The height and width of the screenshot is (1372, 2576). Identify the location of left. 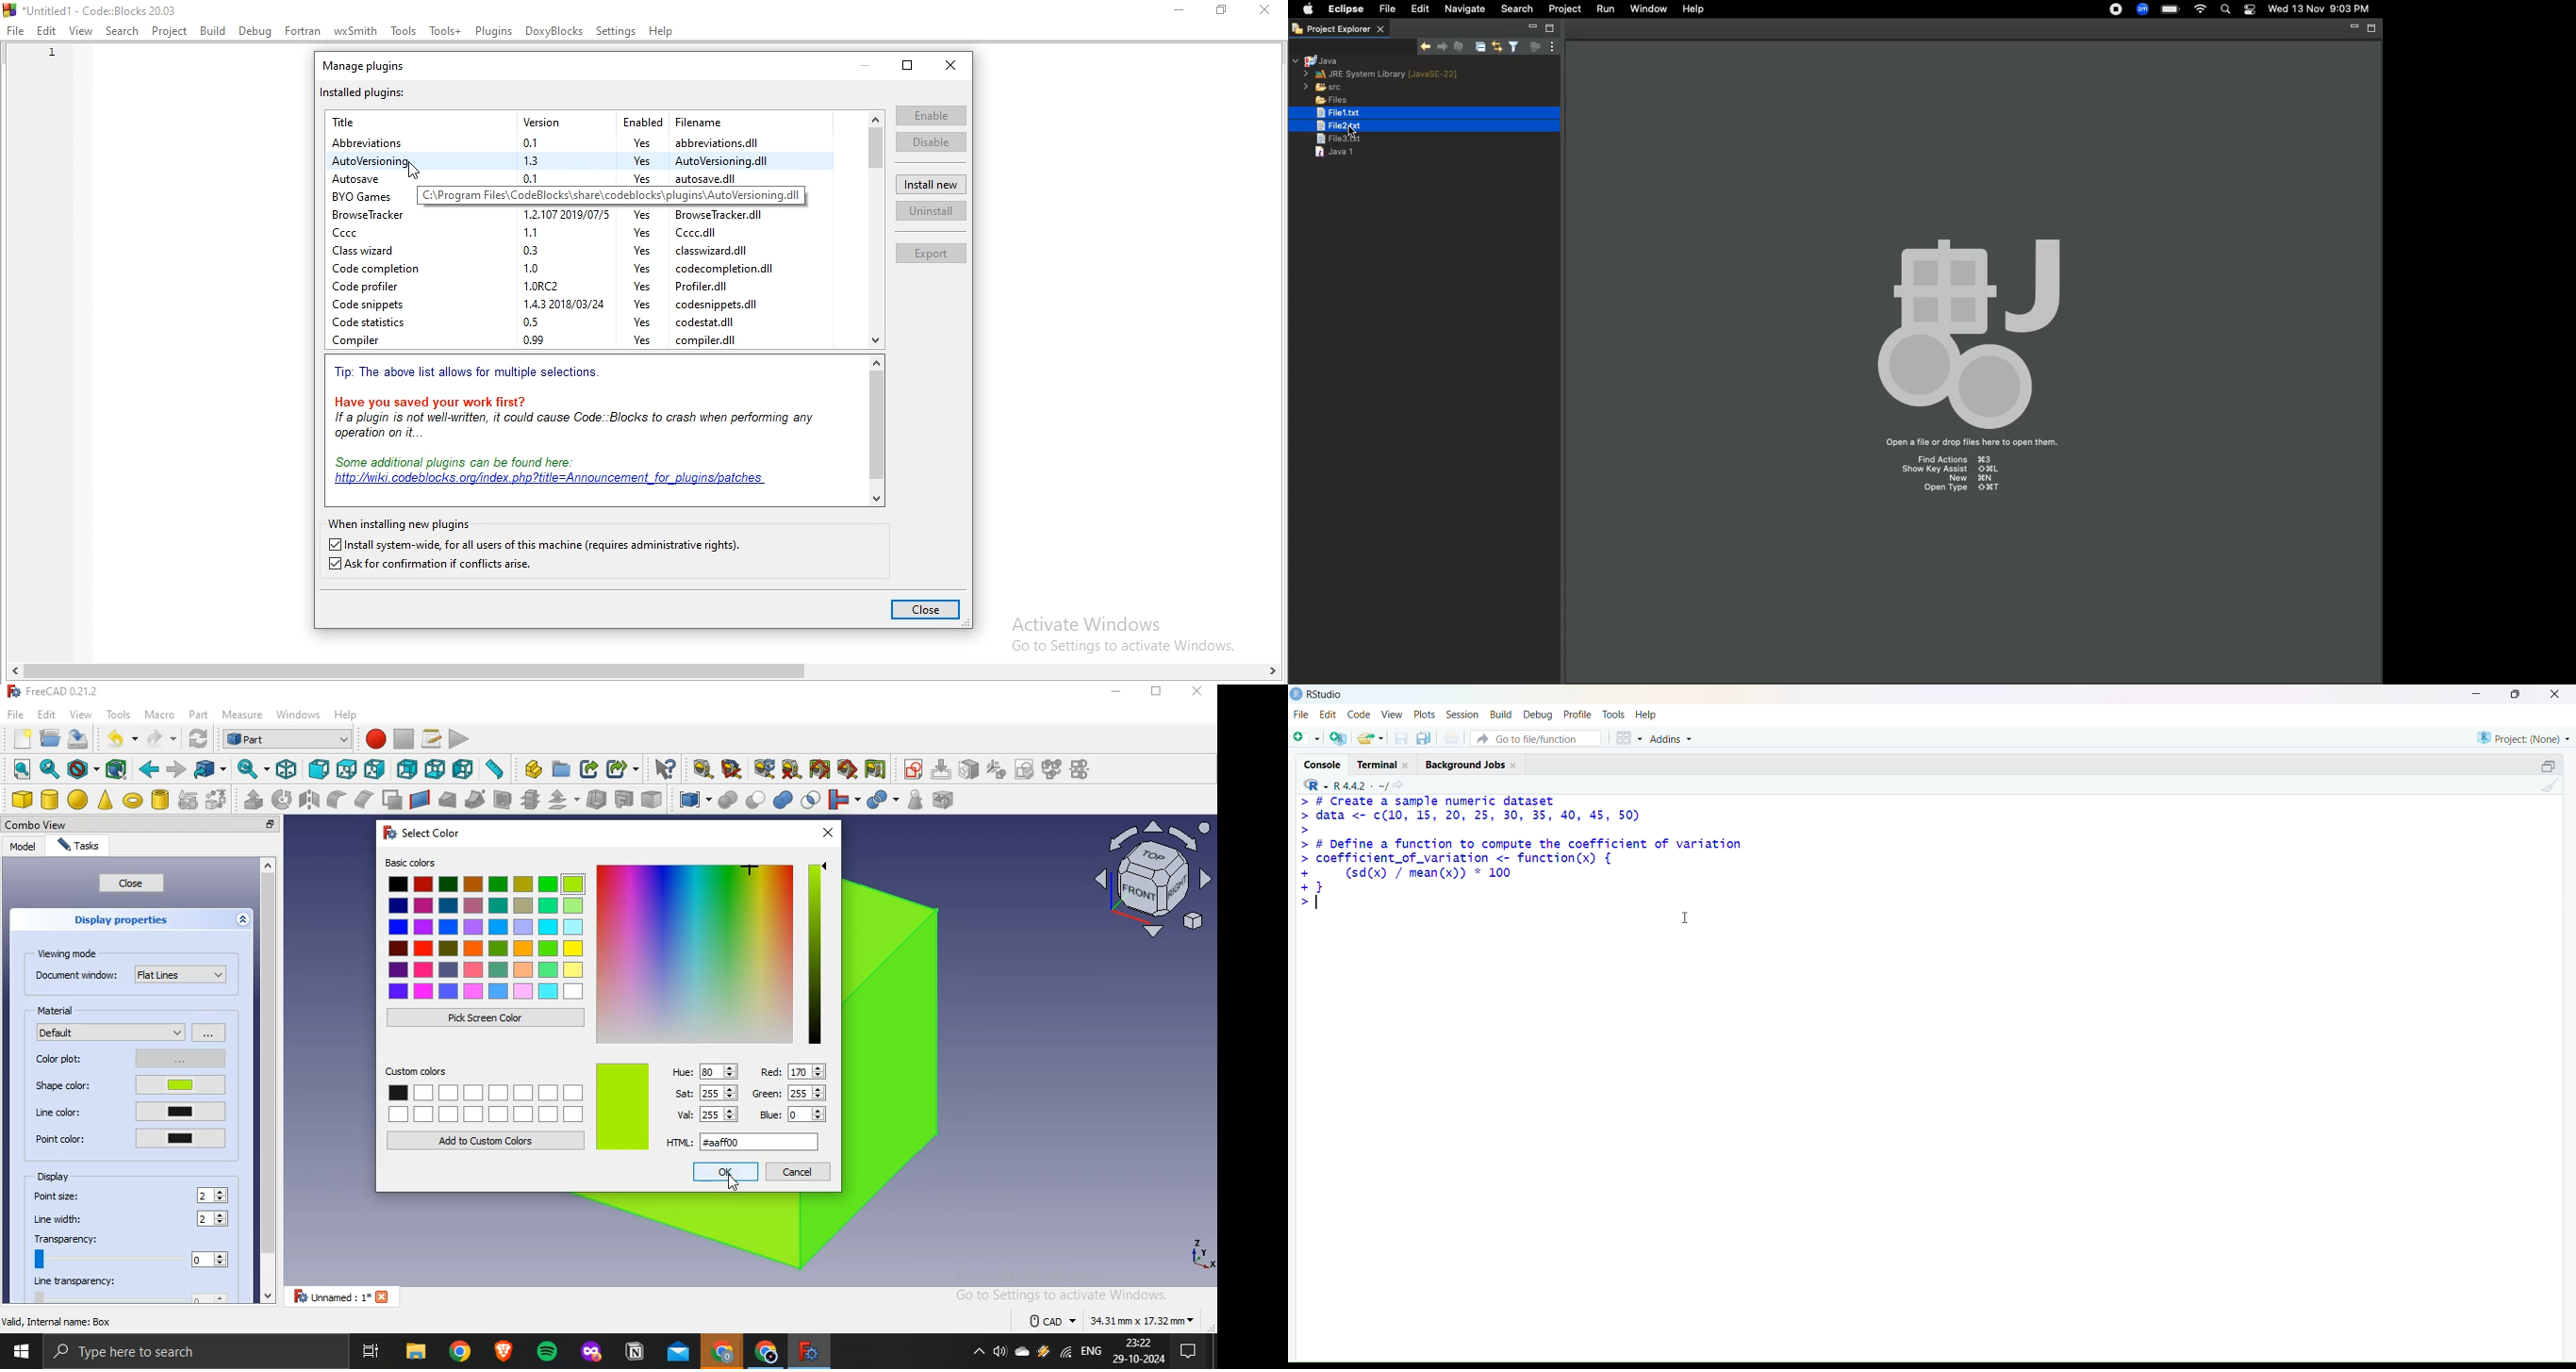
(463, 768).